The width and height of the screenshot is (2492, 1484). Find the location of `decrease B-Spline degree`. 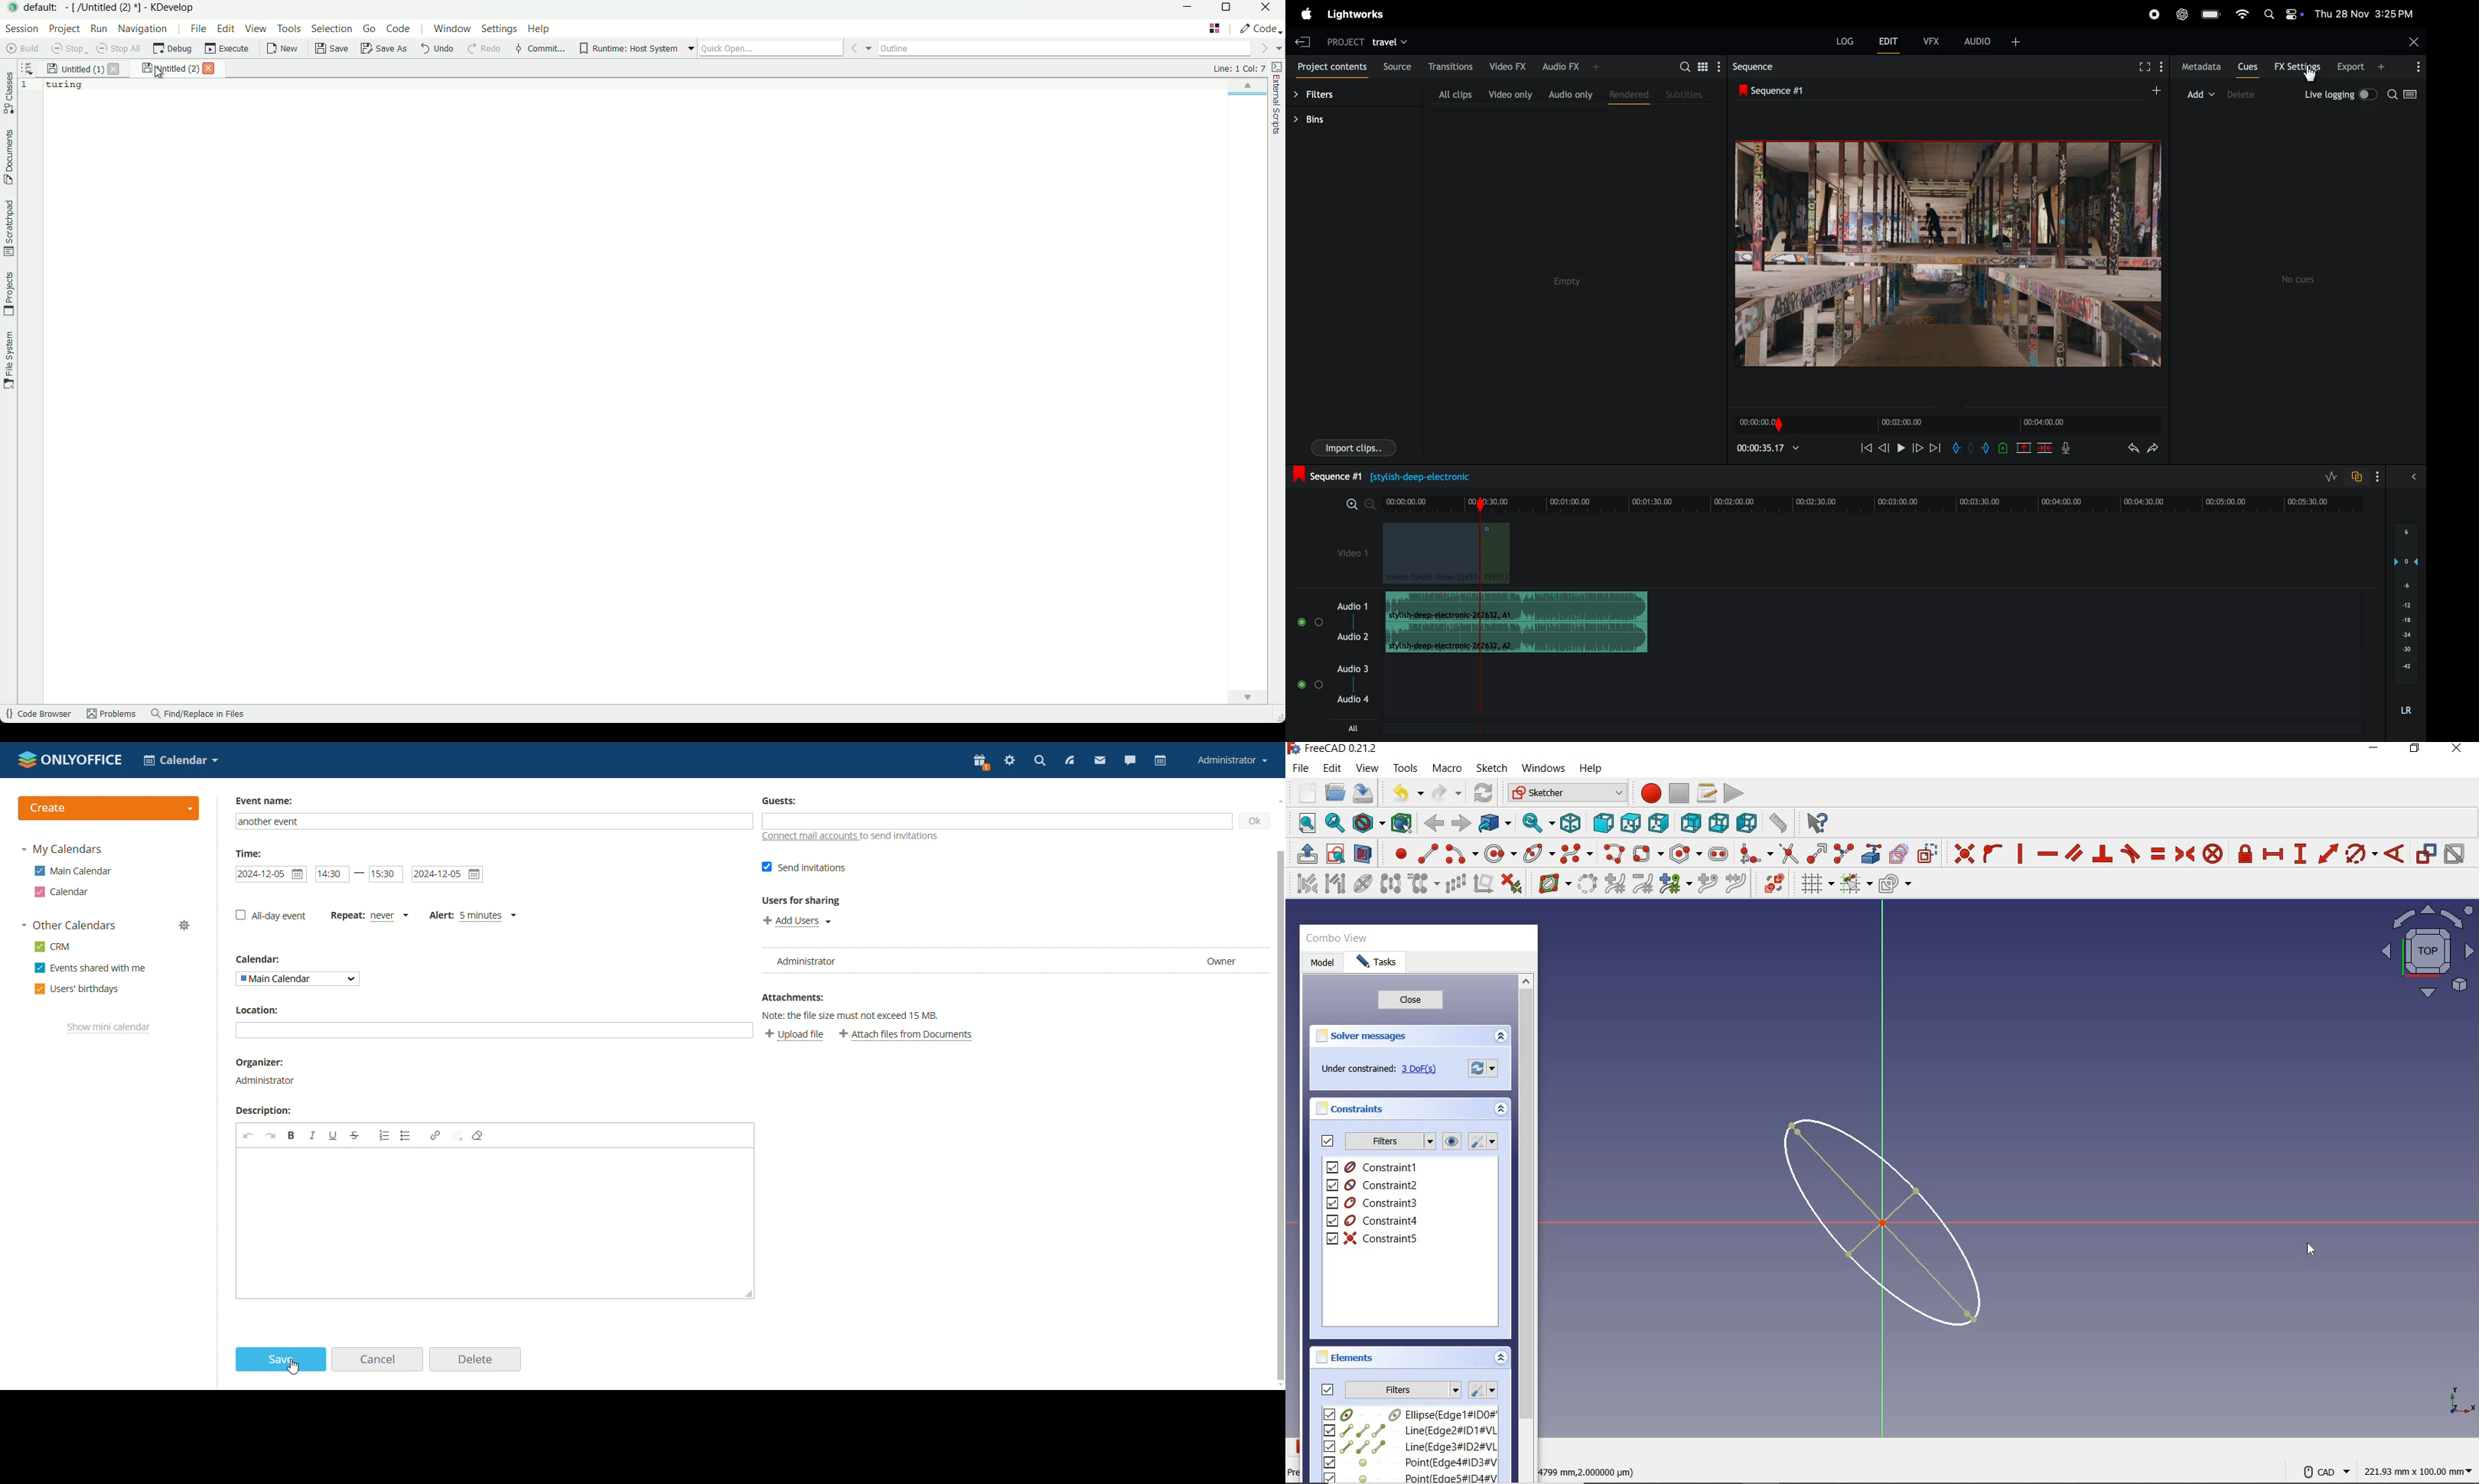

decrease B-Spline degree is located at coordinates (1642, 883).